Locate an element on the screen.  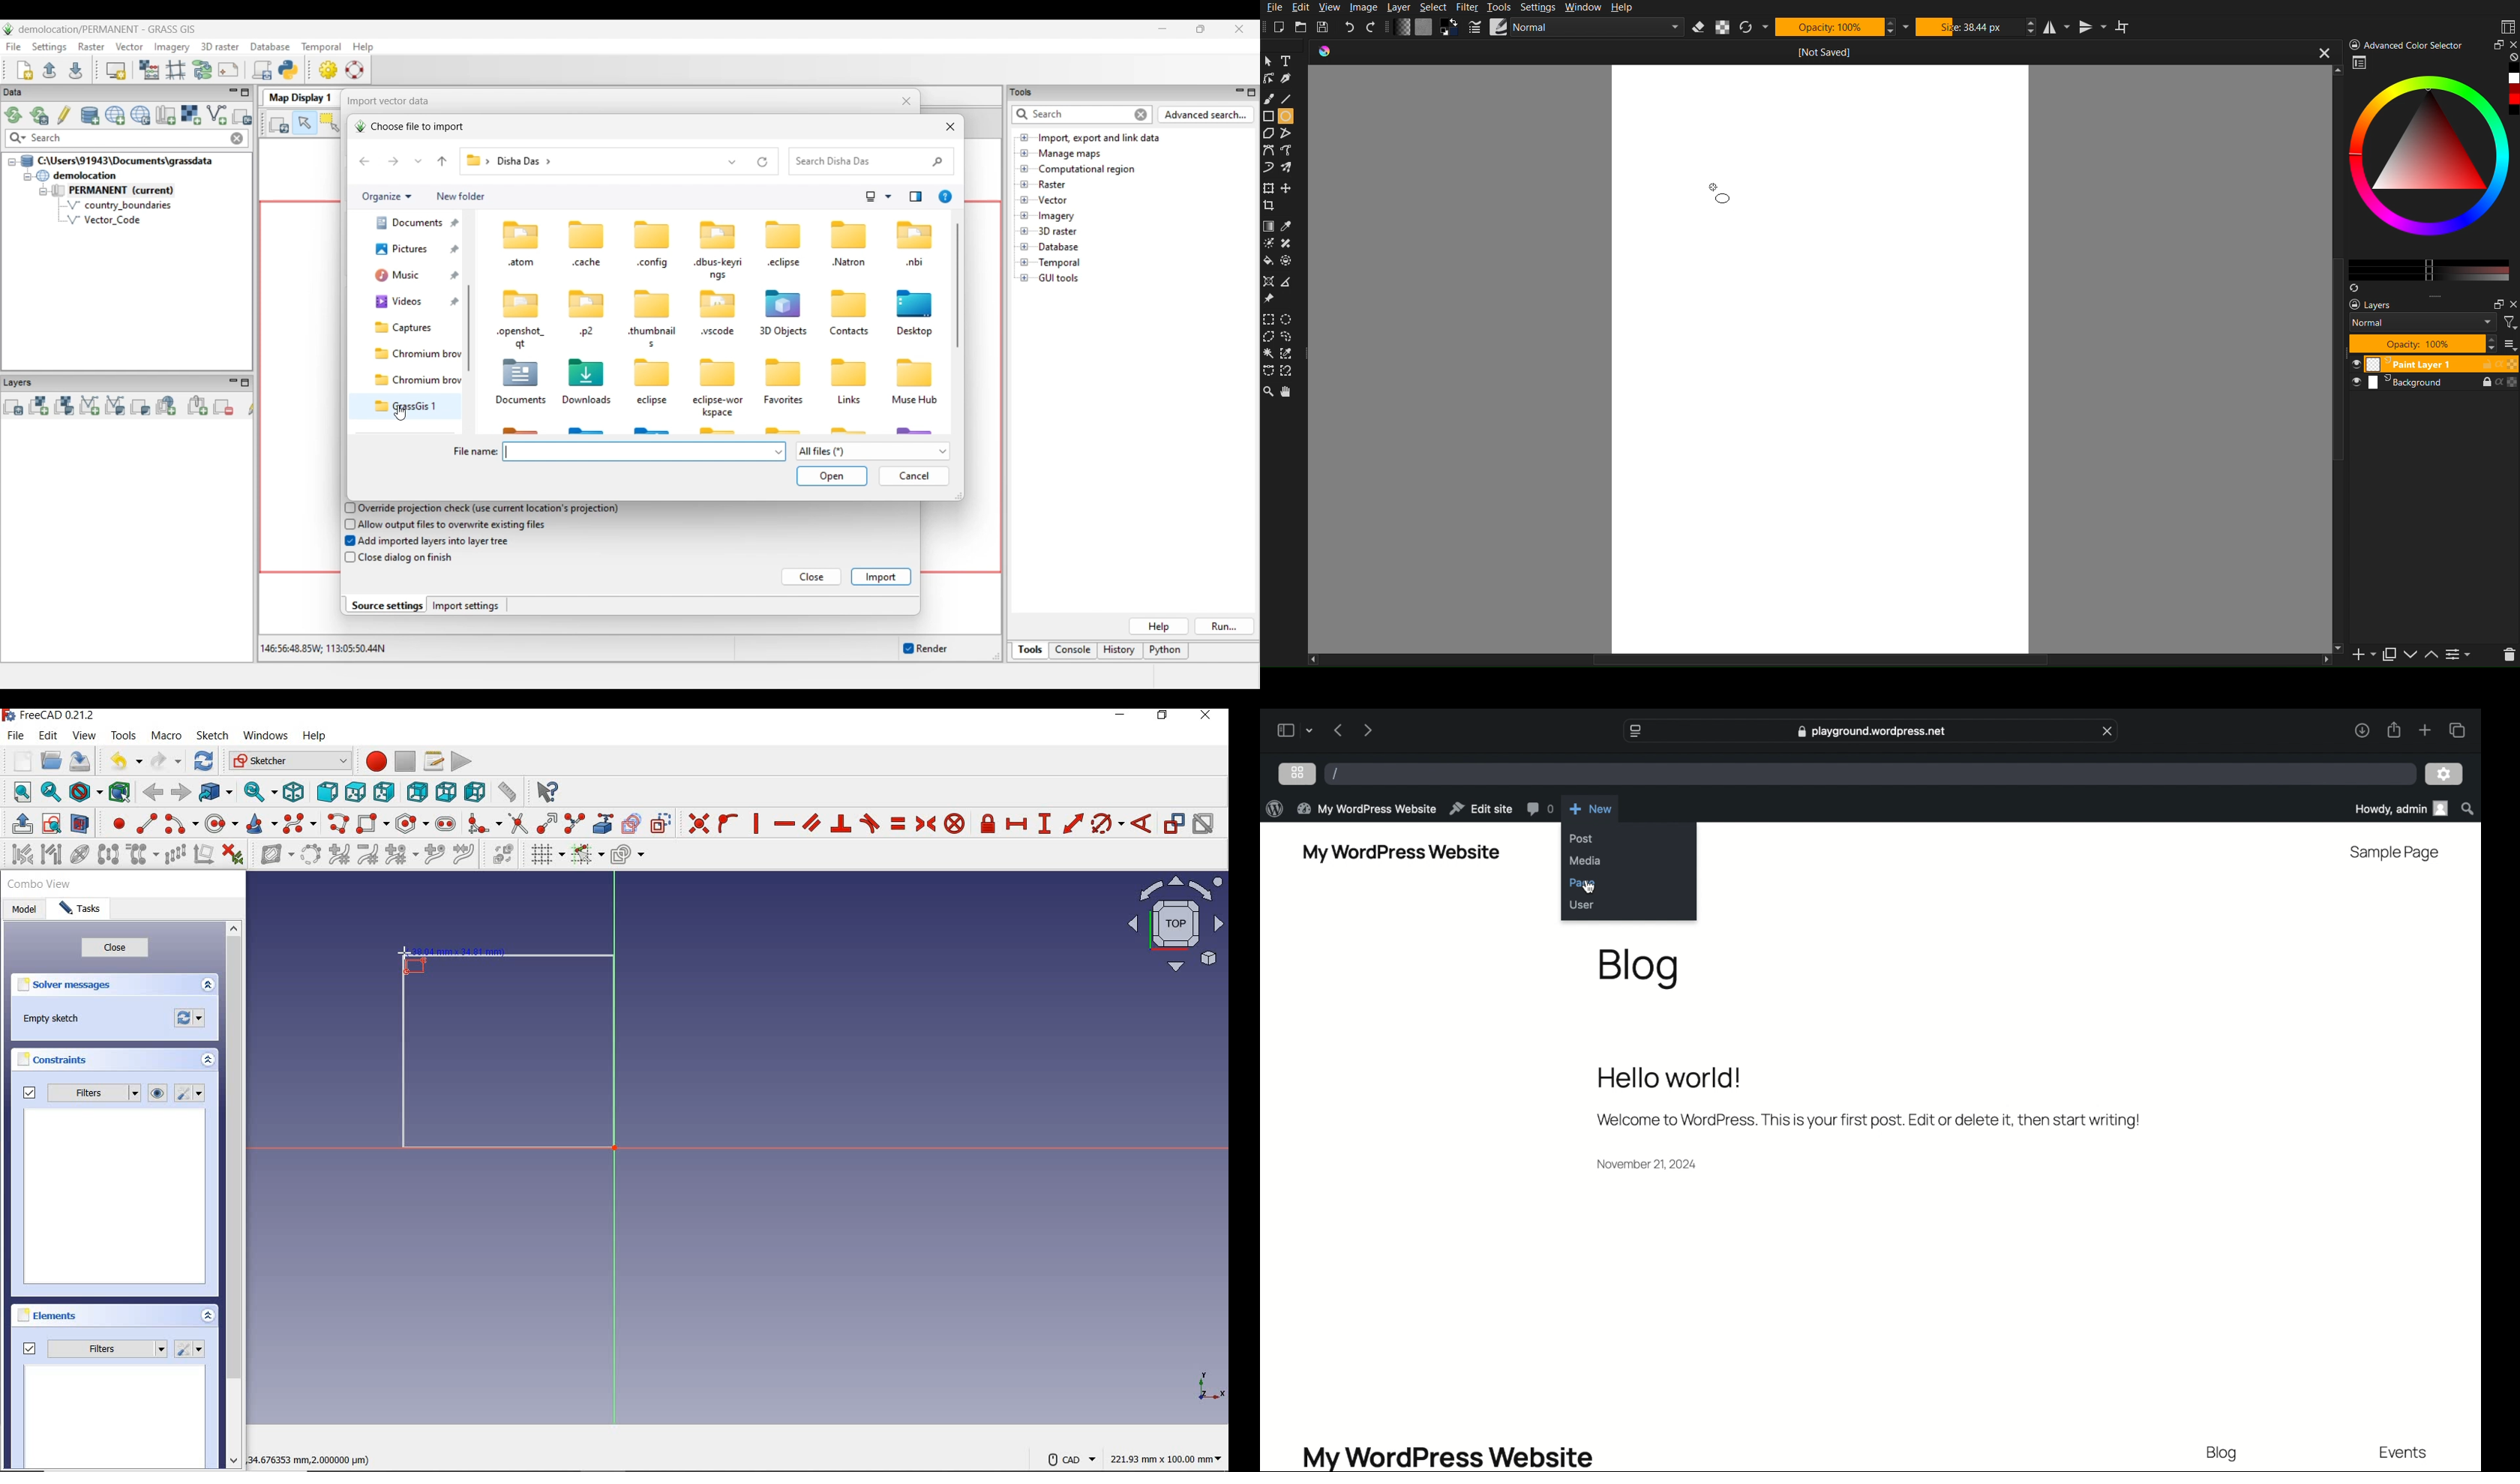
constrain symmetrical is located at coordinates (925, 823).